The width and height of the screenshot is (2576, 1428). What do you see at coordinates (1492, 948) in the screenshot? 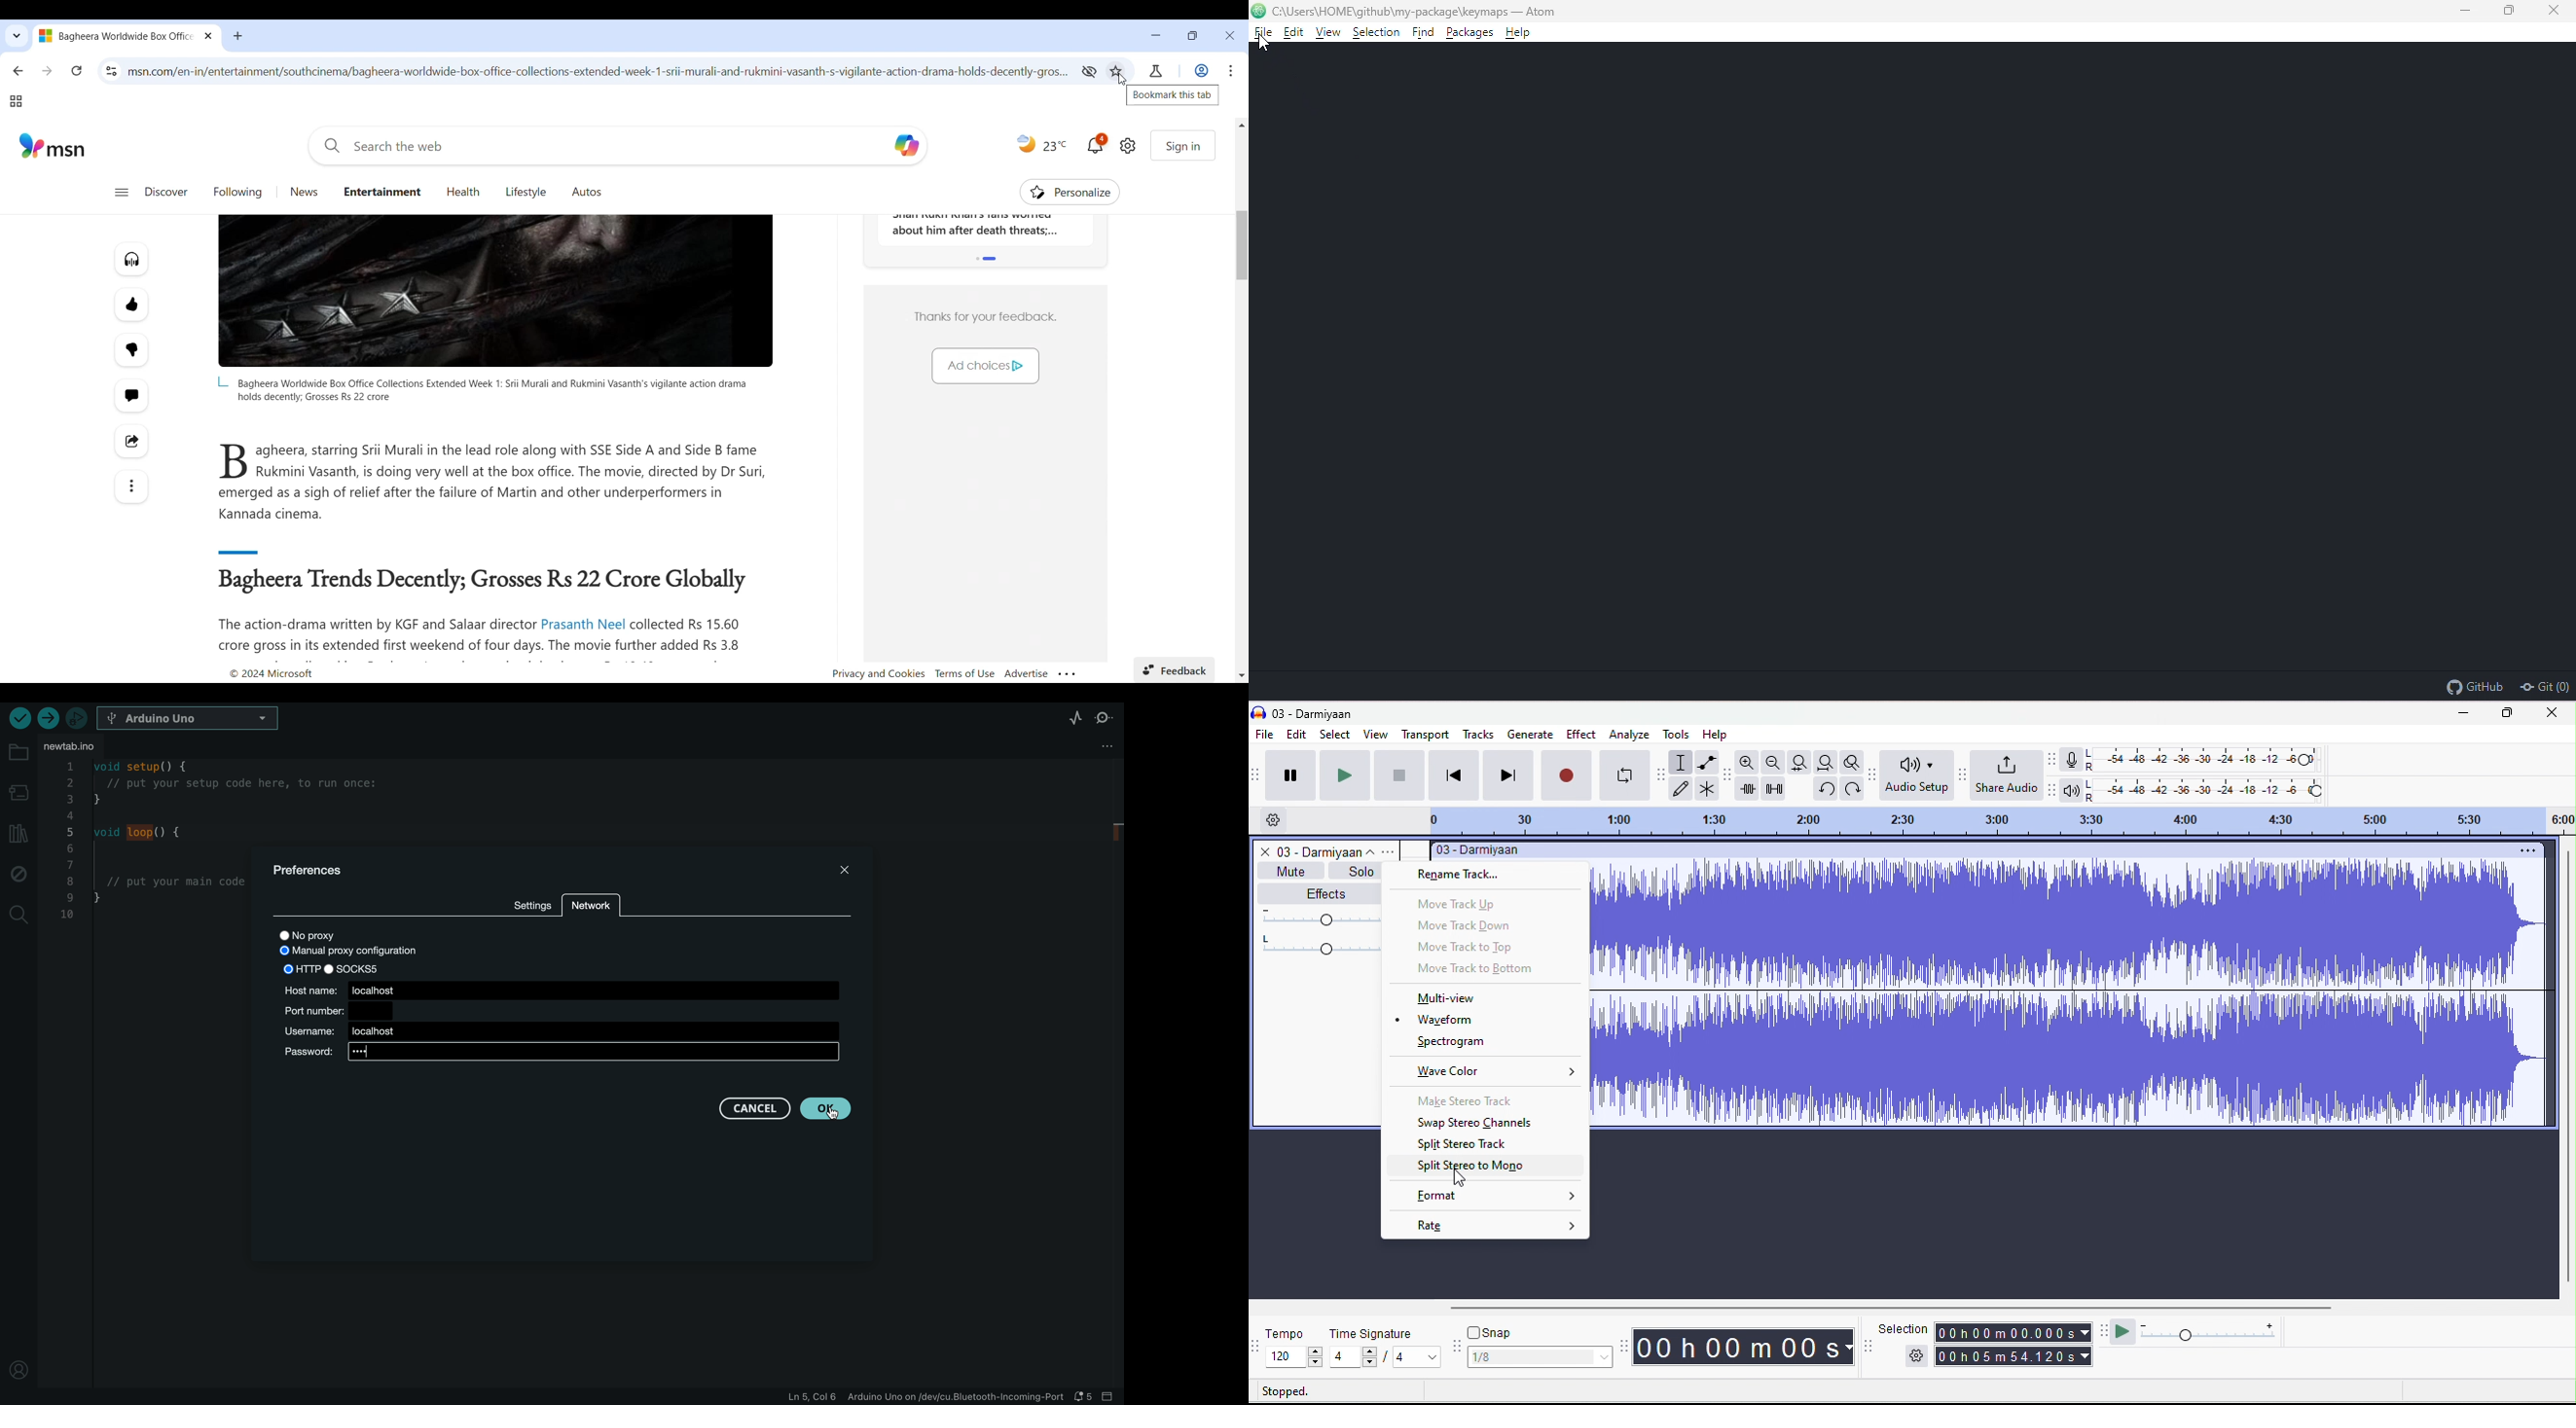
I see `move track to top` at bounding box center [1492, 948].